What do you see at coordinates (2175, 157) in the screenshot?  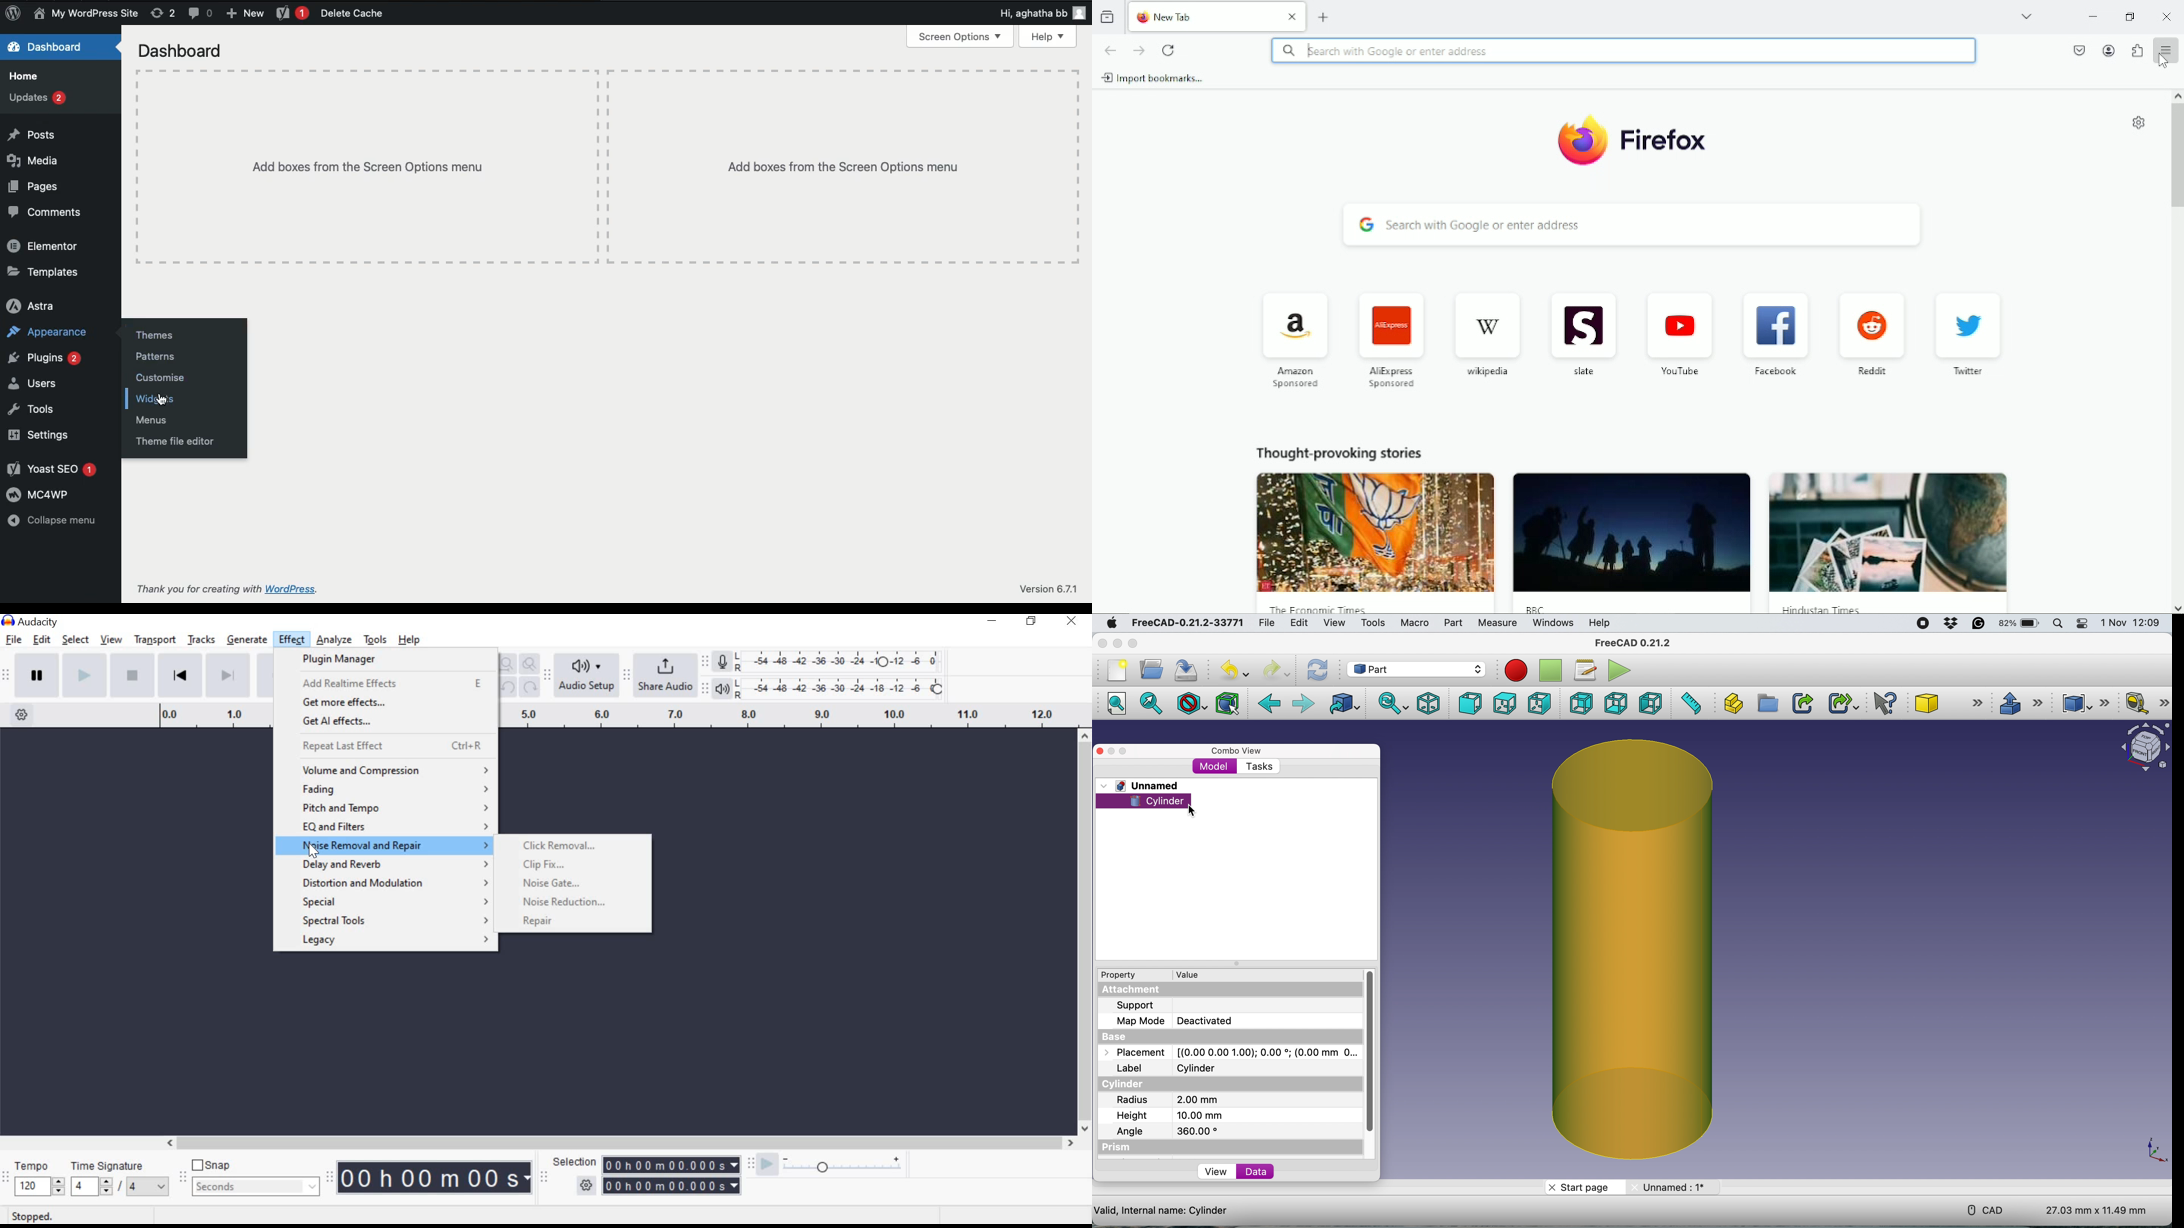 I see `vertical scrollbar` at bounding box center [2175, 157].